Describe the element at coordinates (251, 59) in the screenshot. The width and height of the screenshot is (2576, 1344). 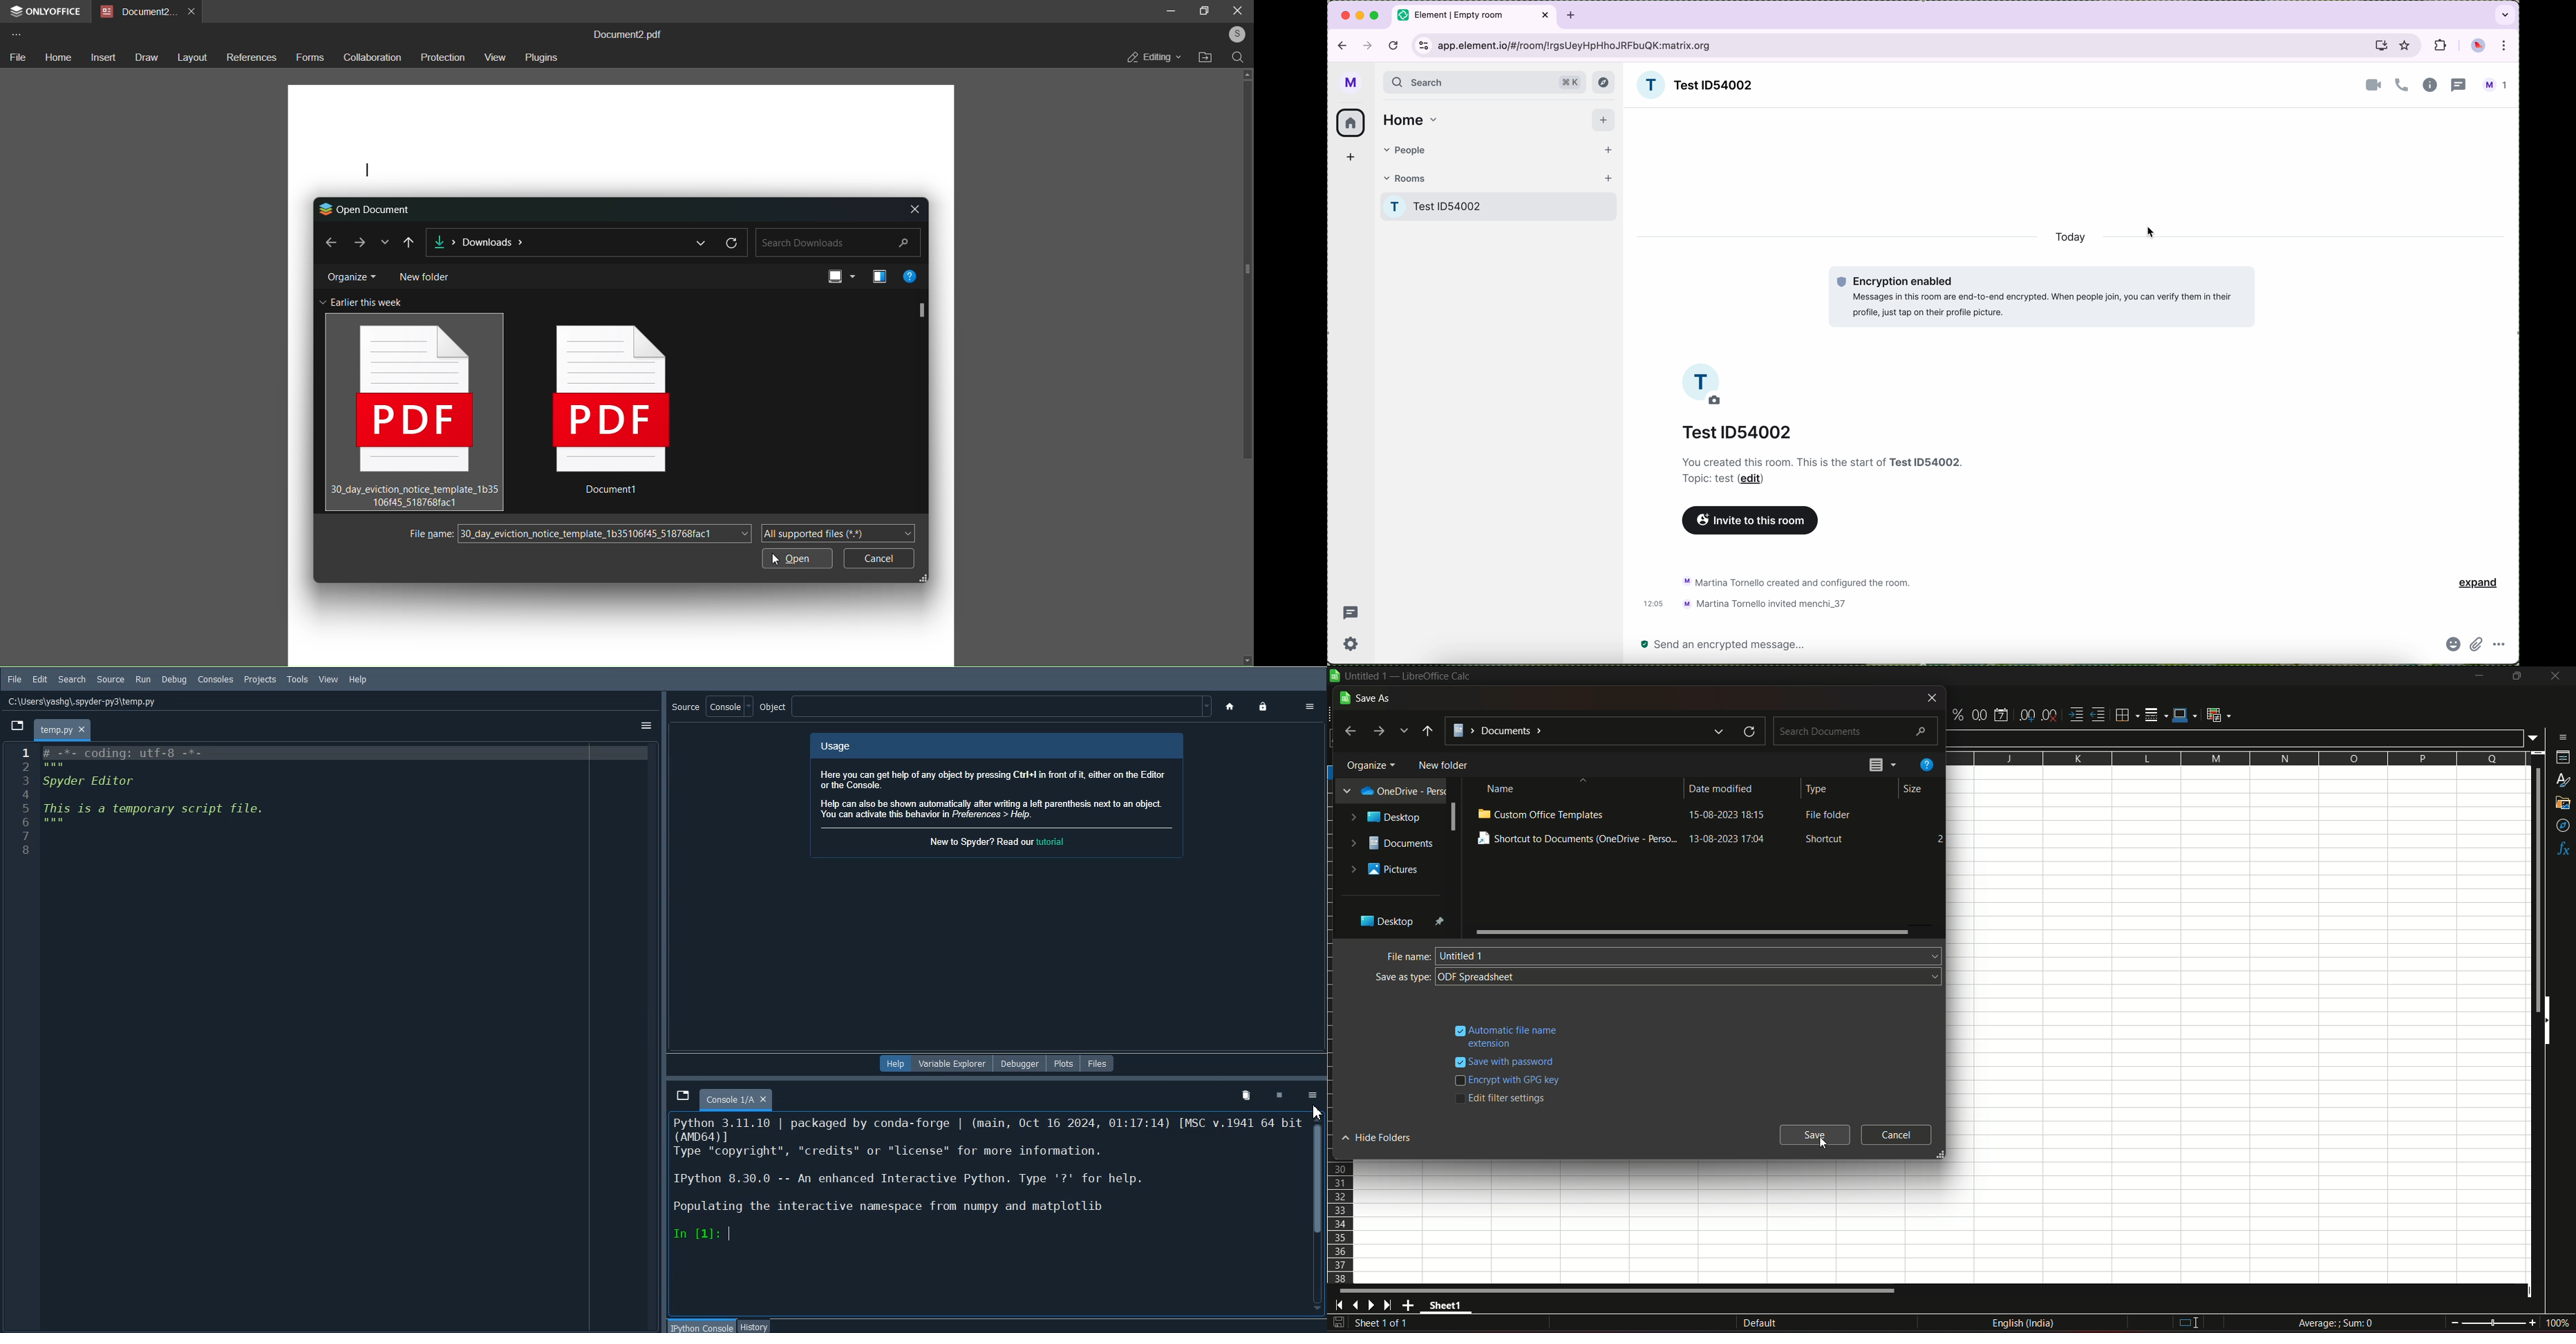
I see `references` at that location.